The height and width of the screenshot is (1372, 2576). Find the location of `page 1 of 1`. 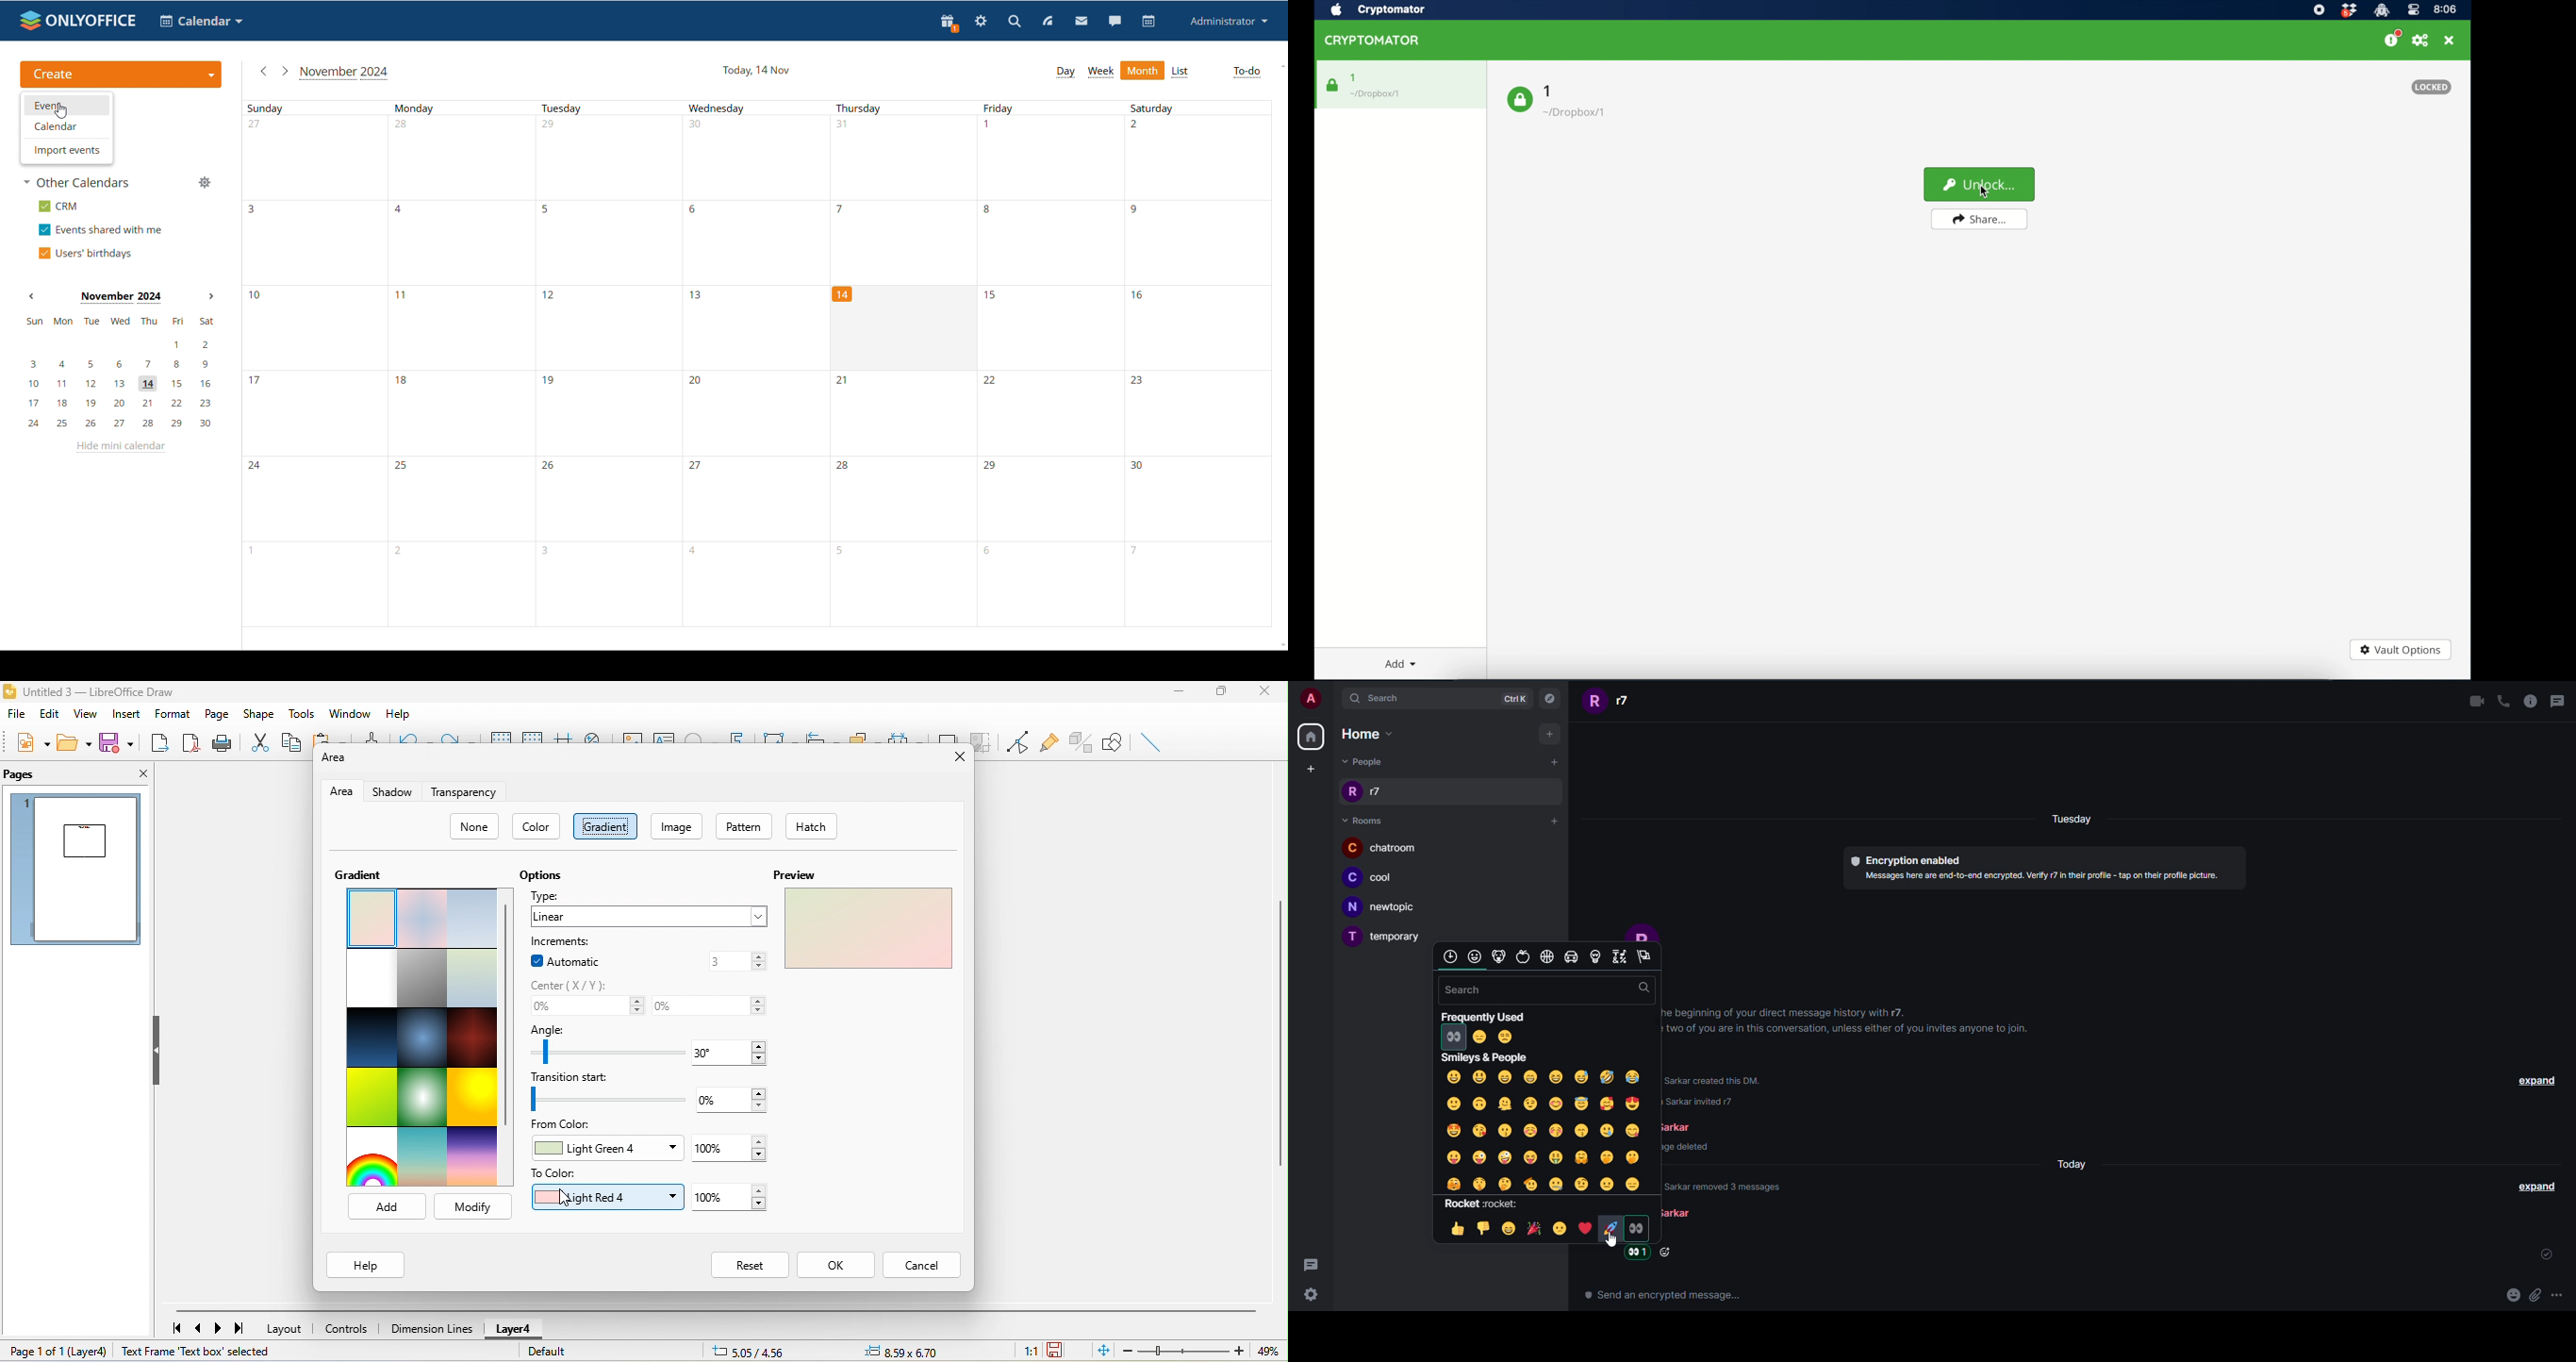

page 1 of 1 is located at coordinates (35, 1353).